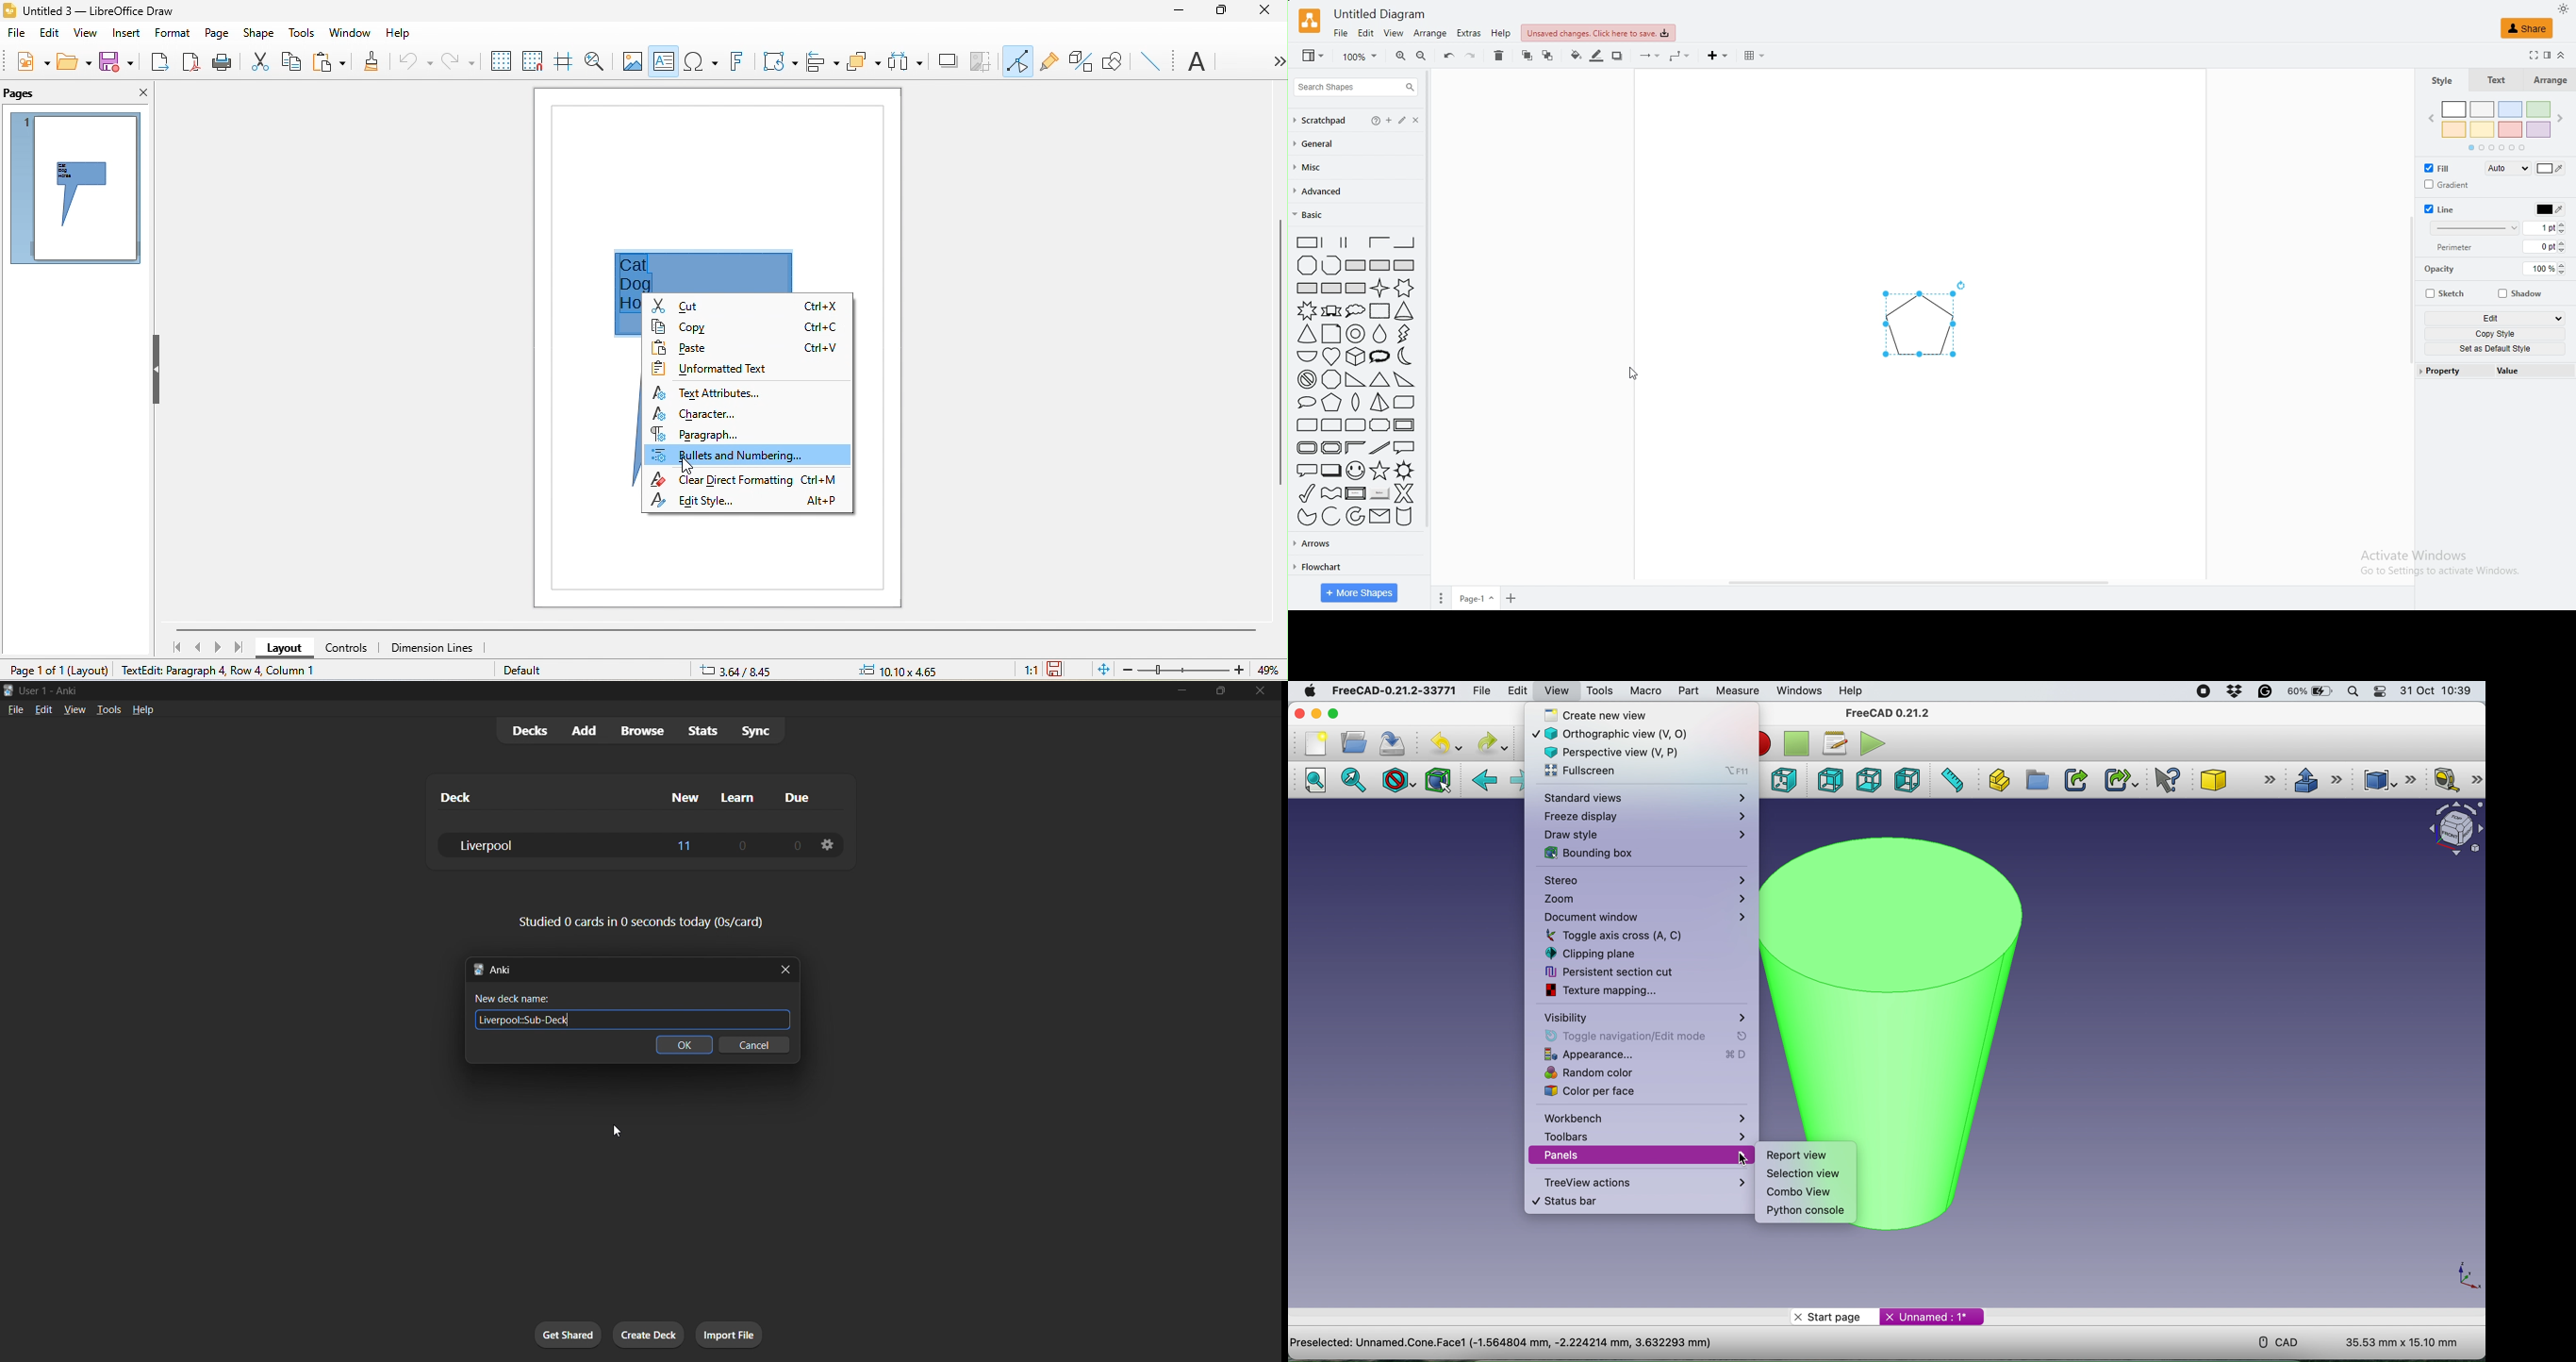  What do you see at coordinates (619, 1134) in the screenshot?
I see `cursor` at bounding box center [619, 1134].